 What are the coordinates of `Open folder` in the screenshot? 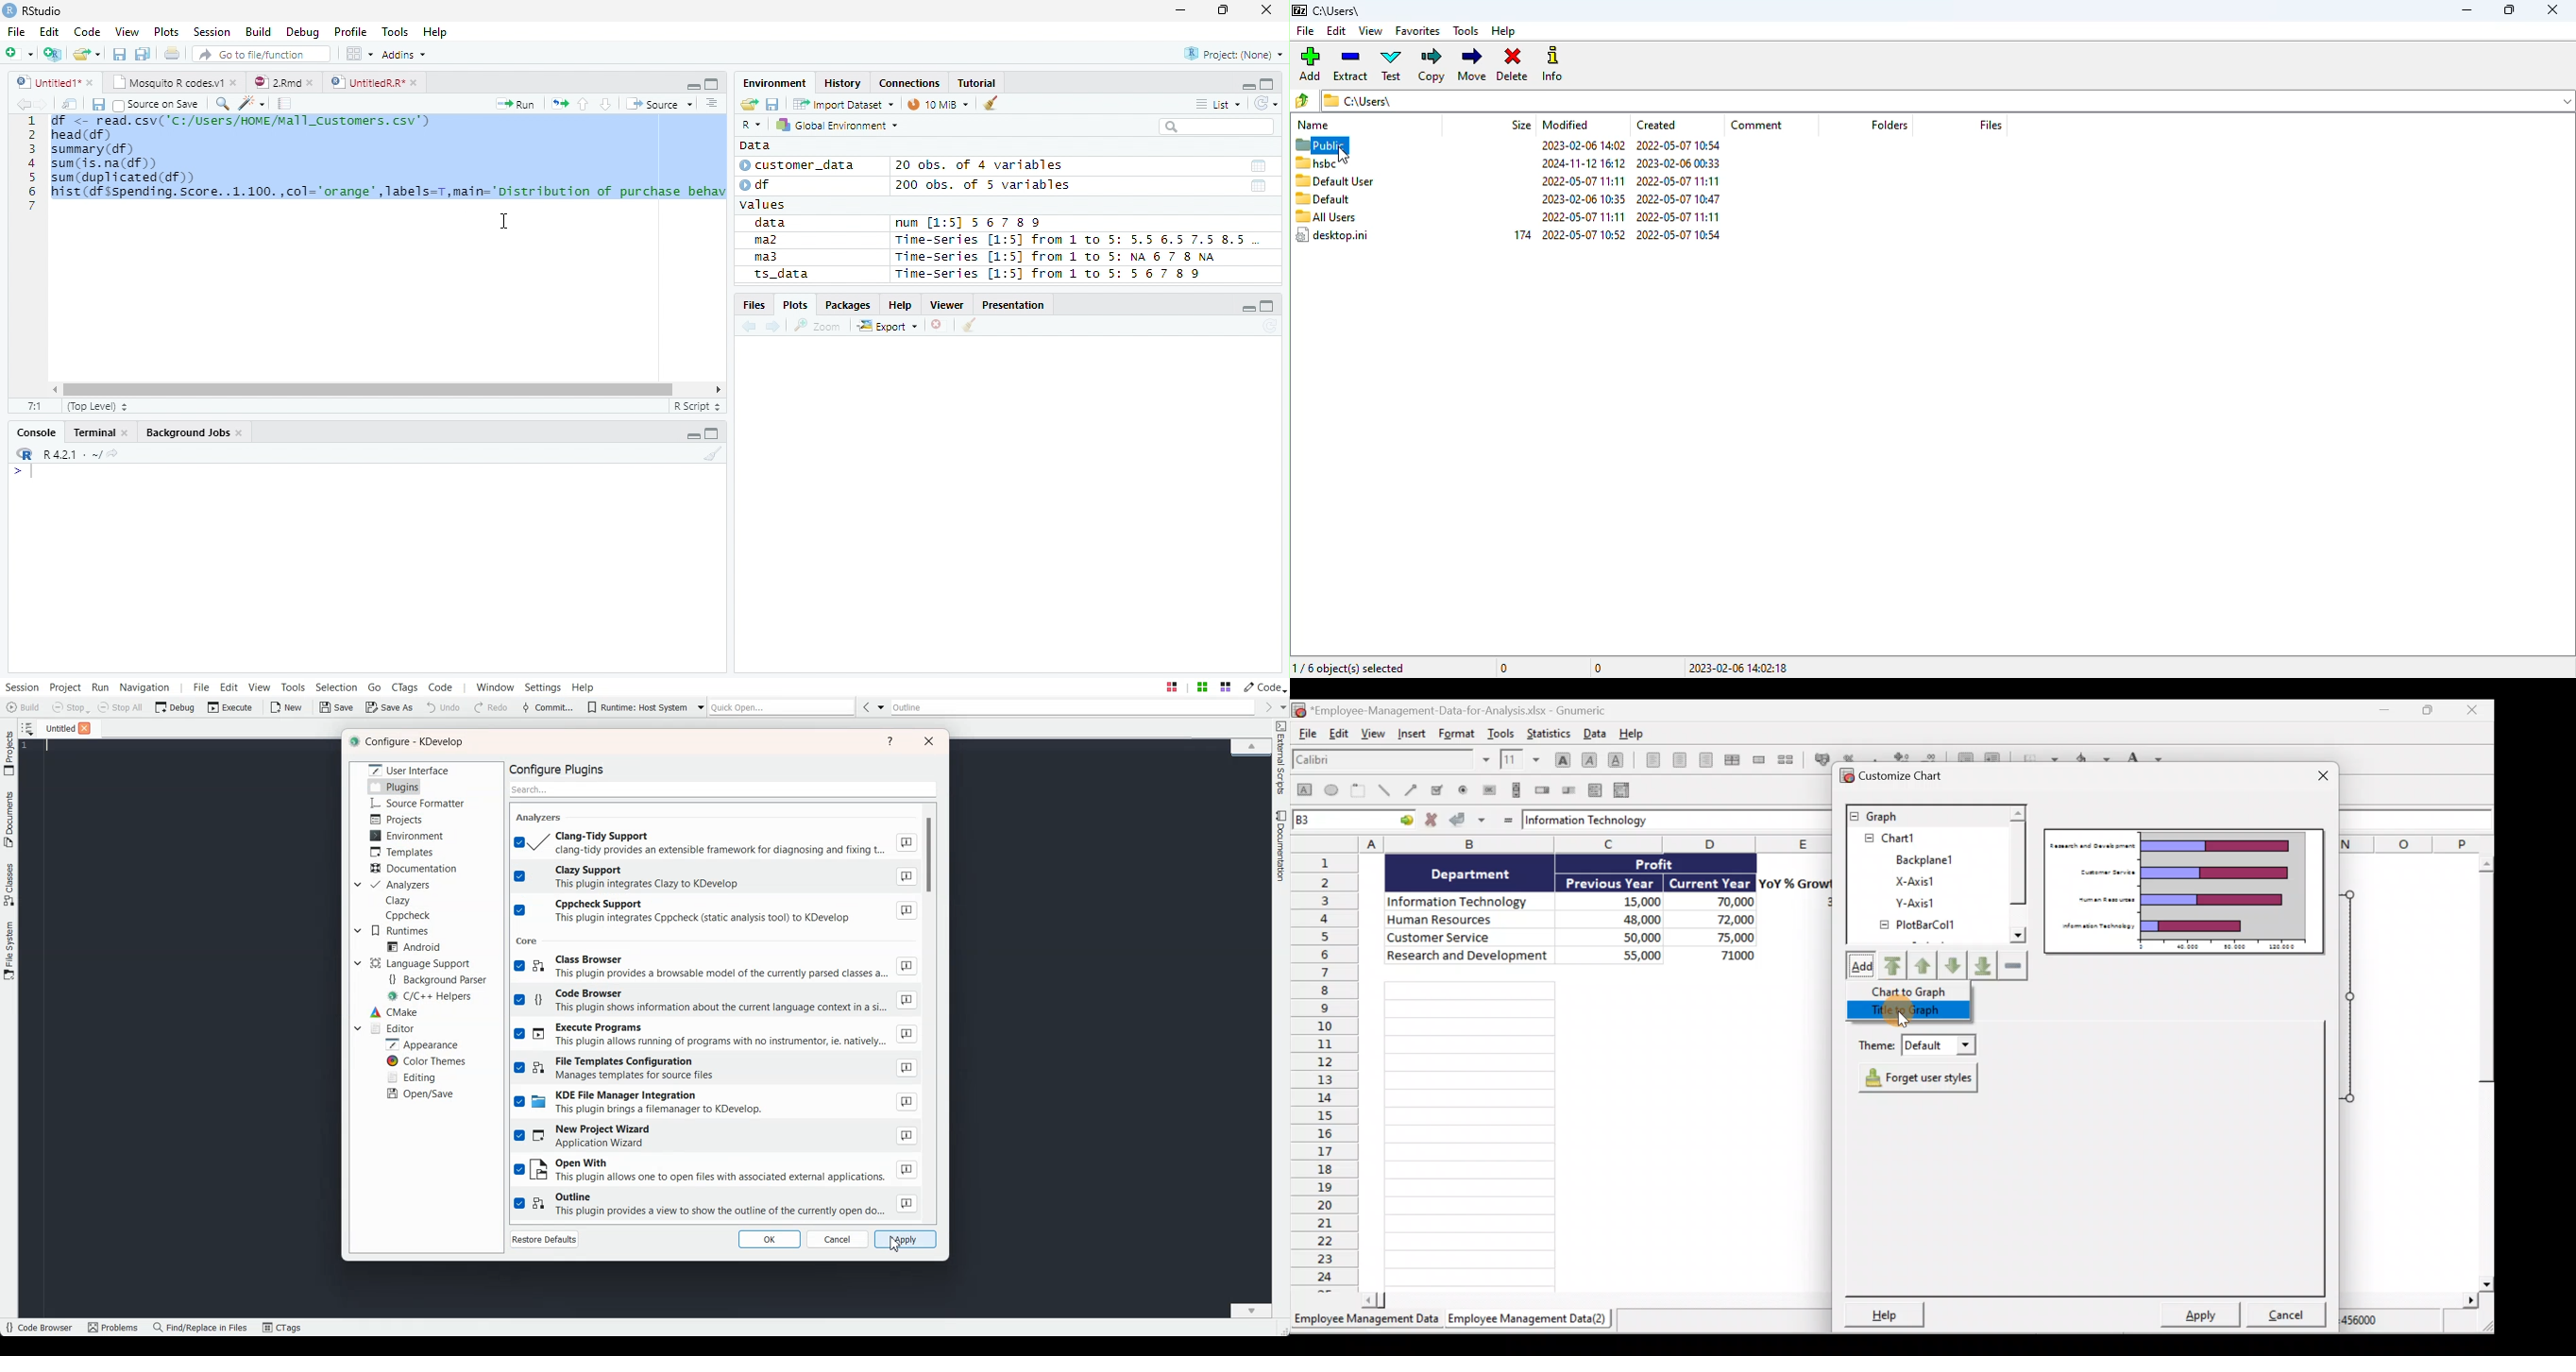 It's located at (747, 105).